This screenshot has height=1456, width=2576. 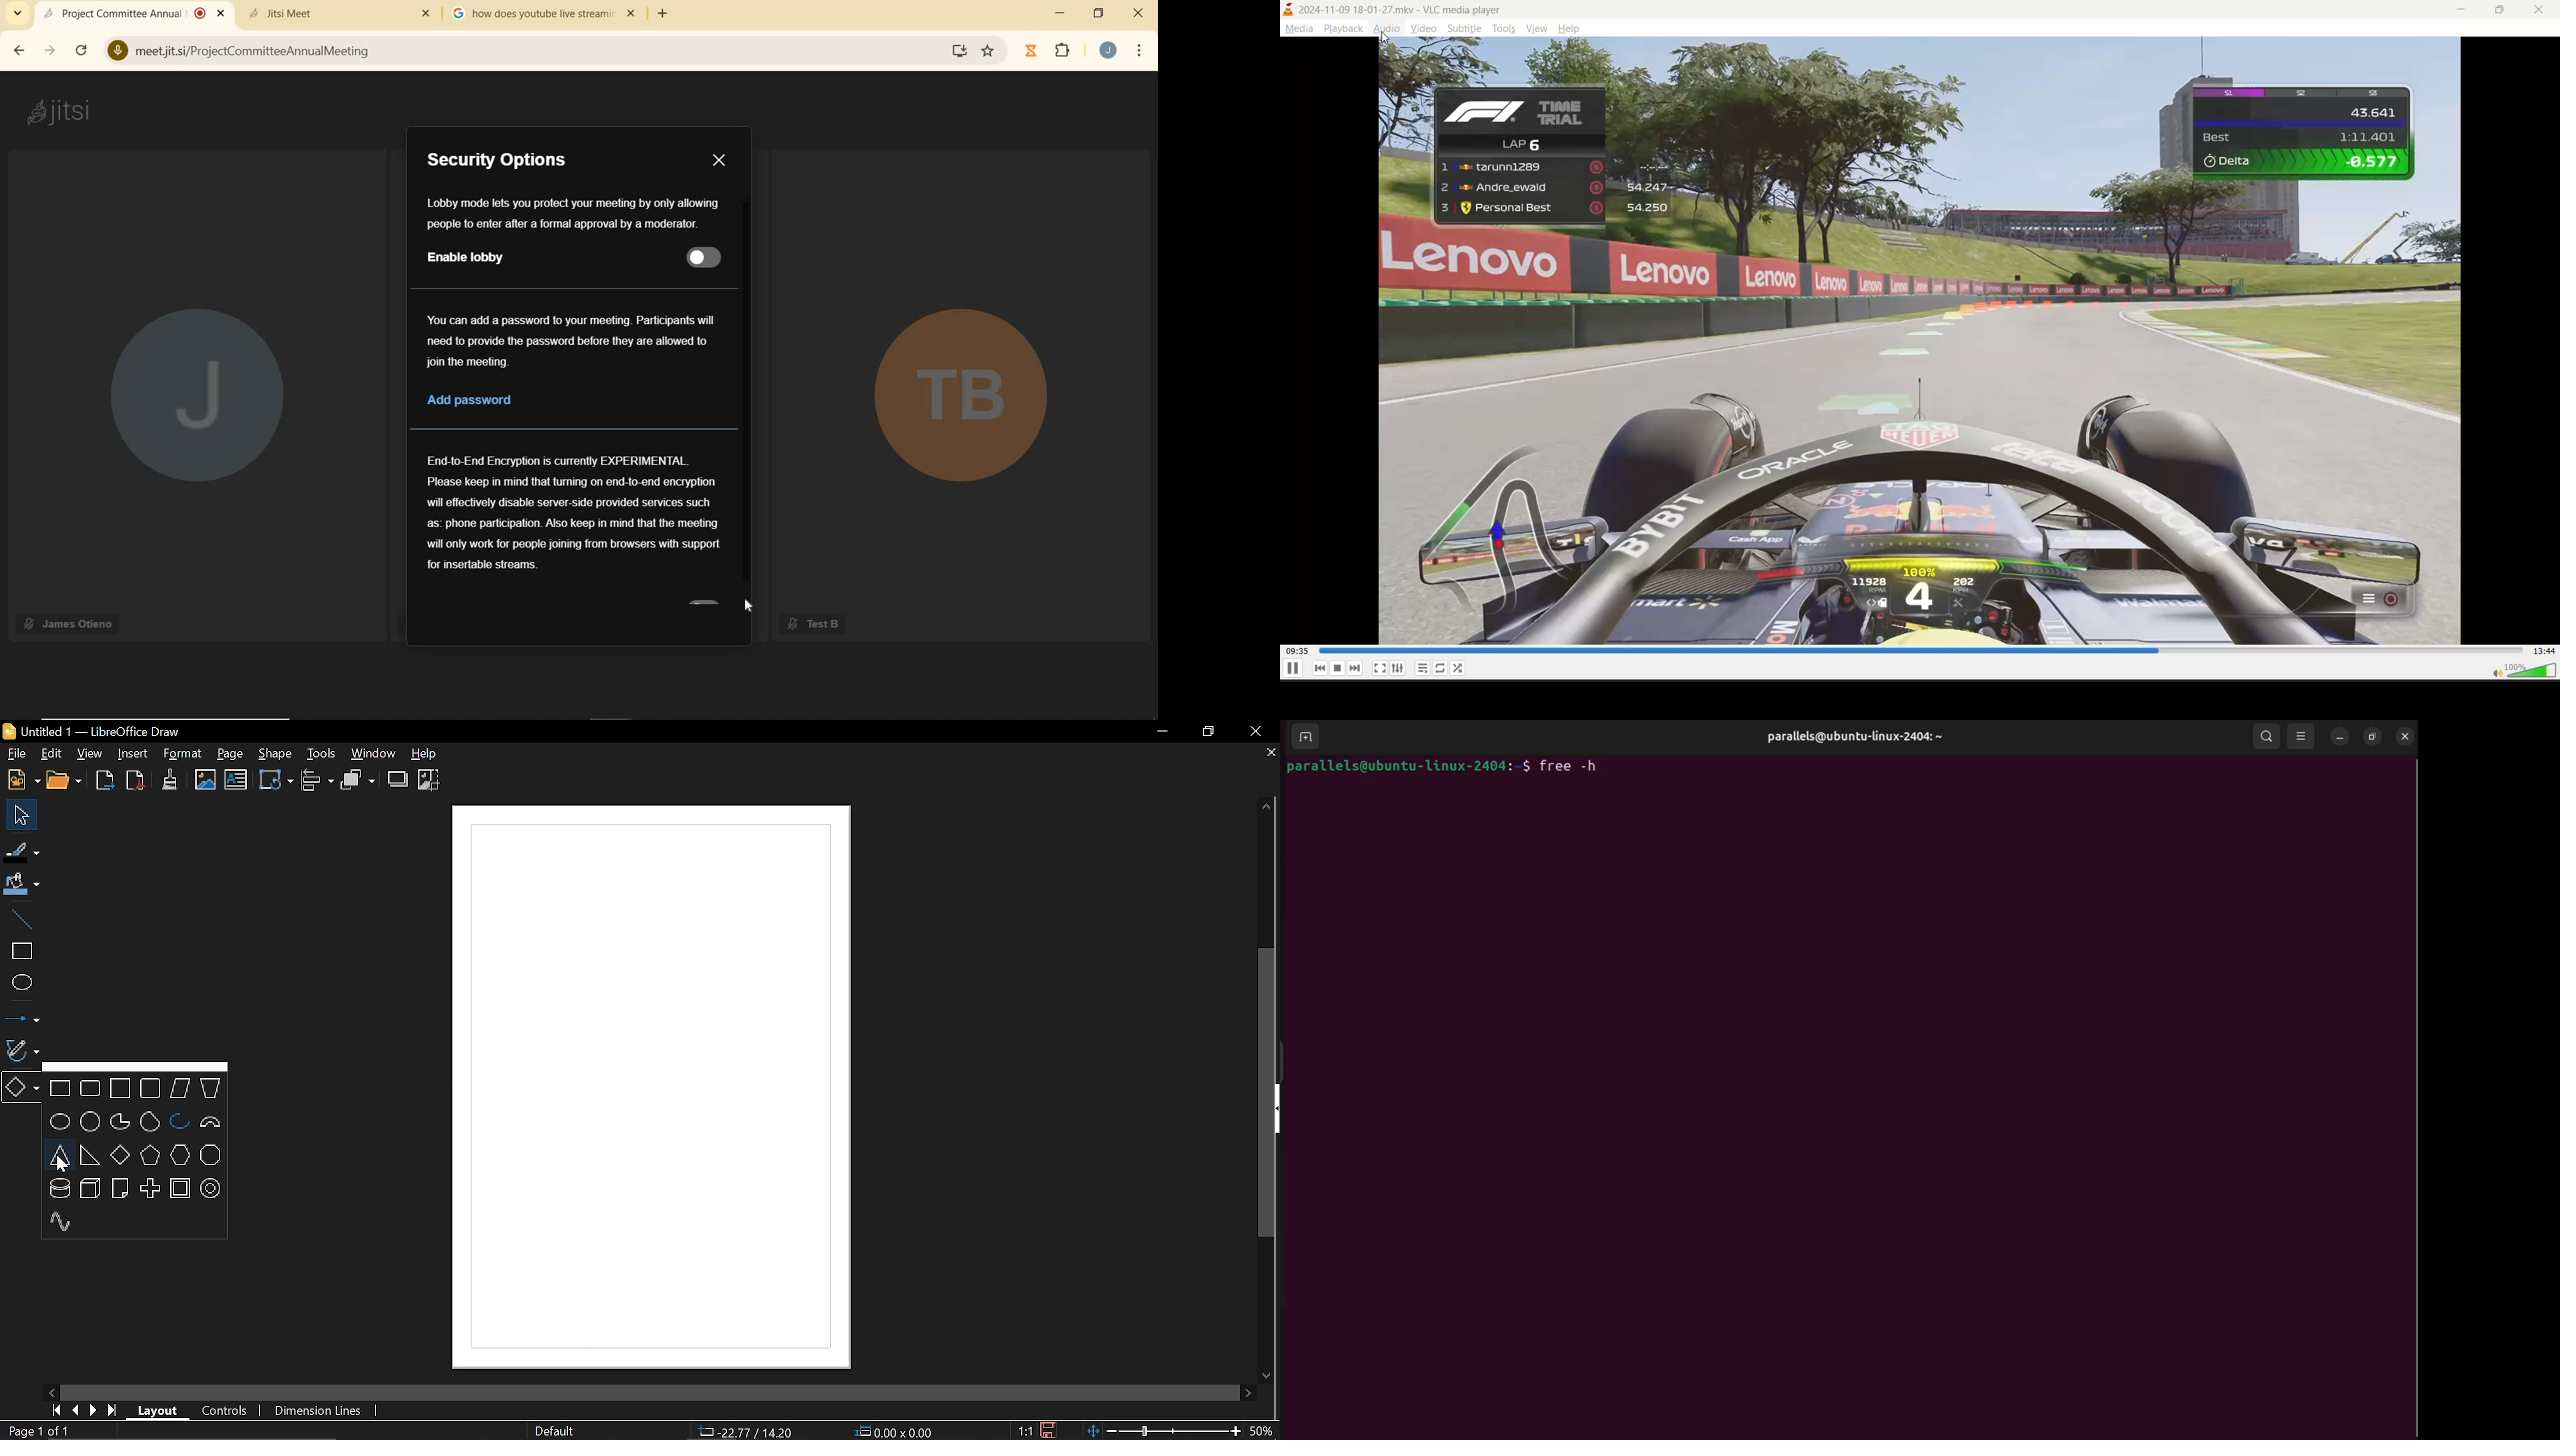 I want to click on TB, so click(x=960, y=395).